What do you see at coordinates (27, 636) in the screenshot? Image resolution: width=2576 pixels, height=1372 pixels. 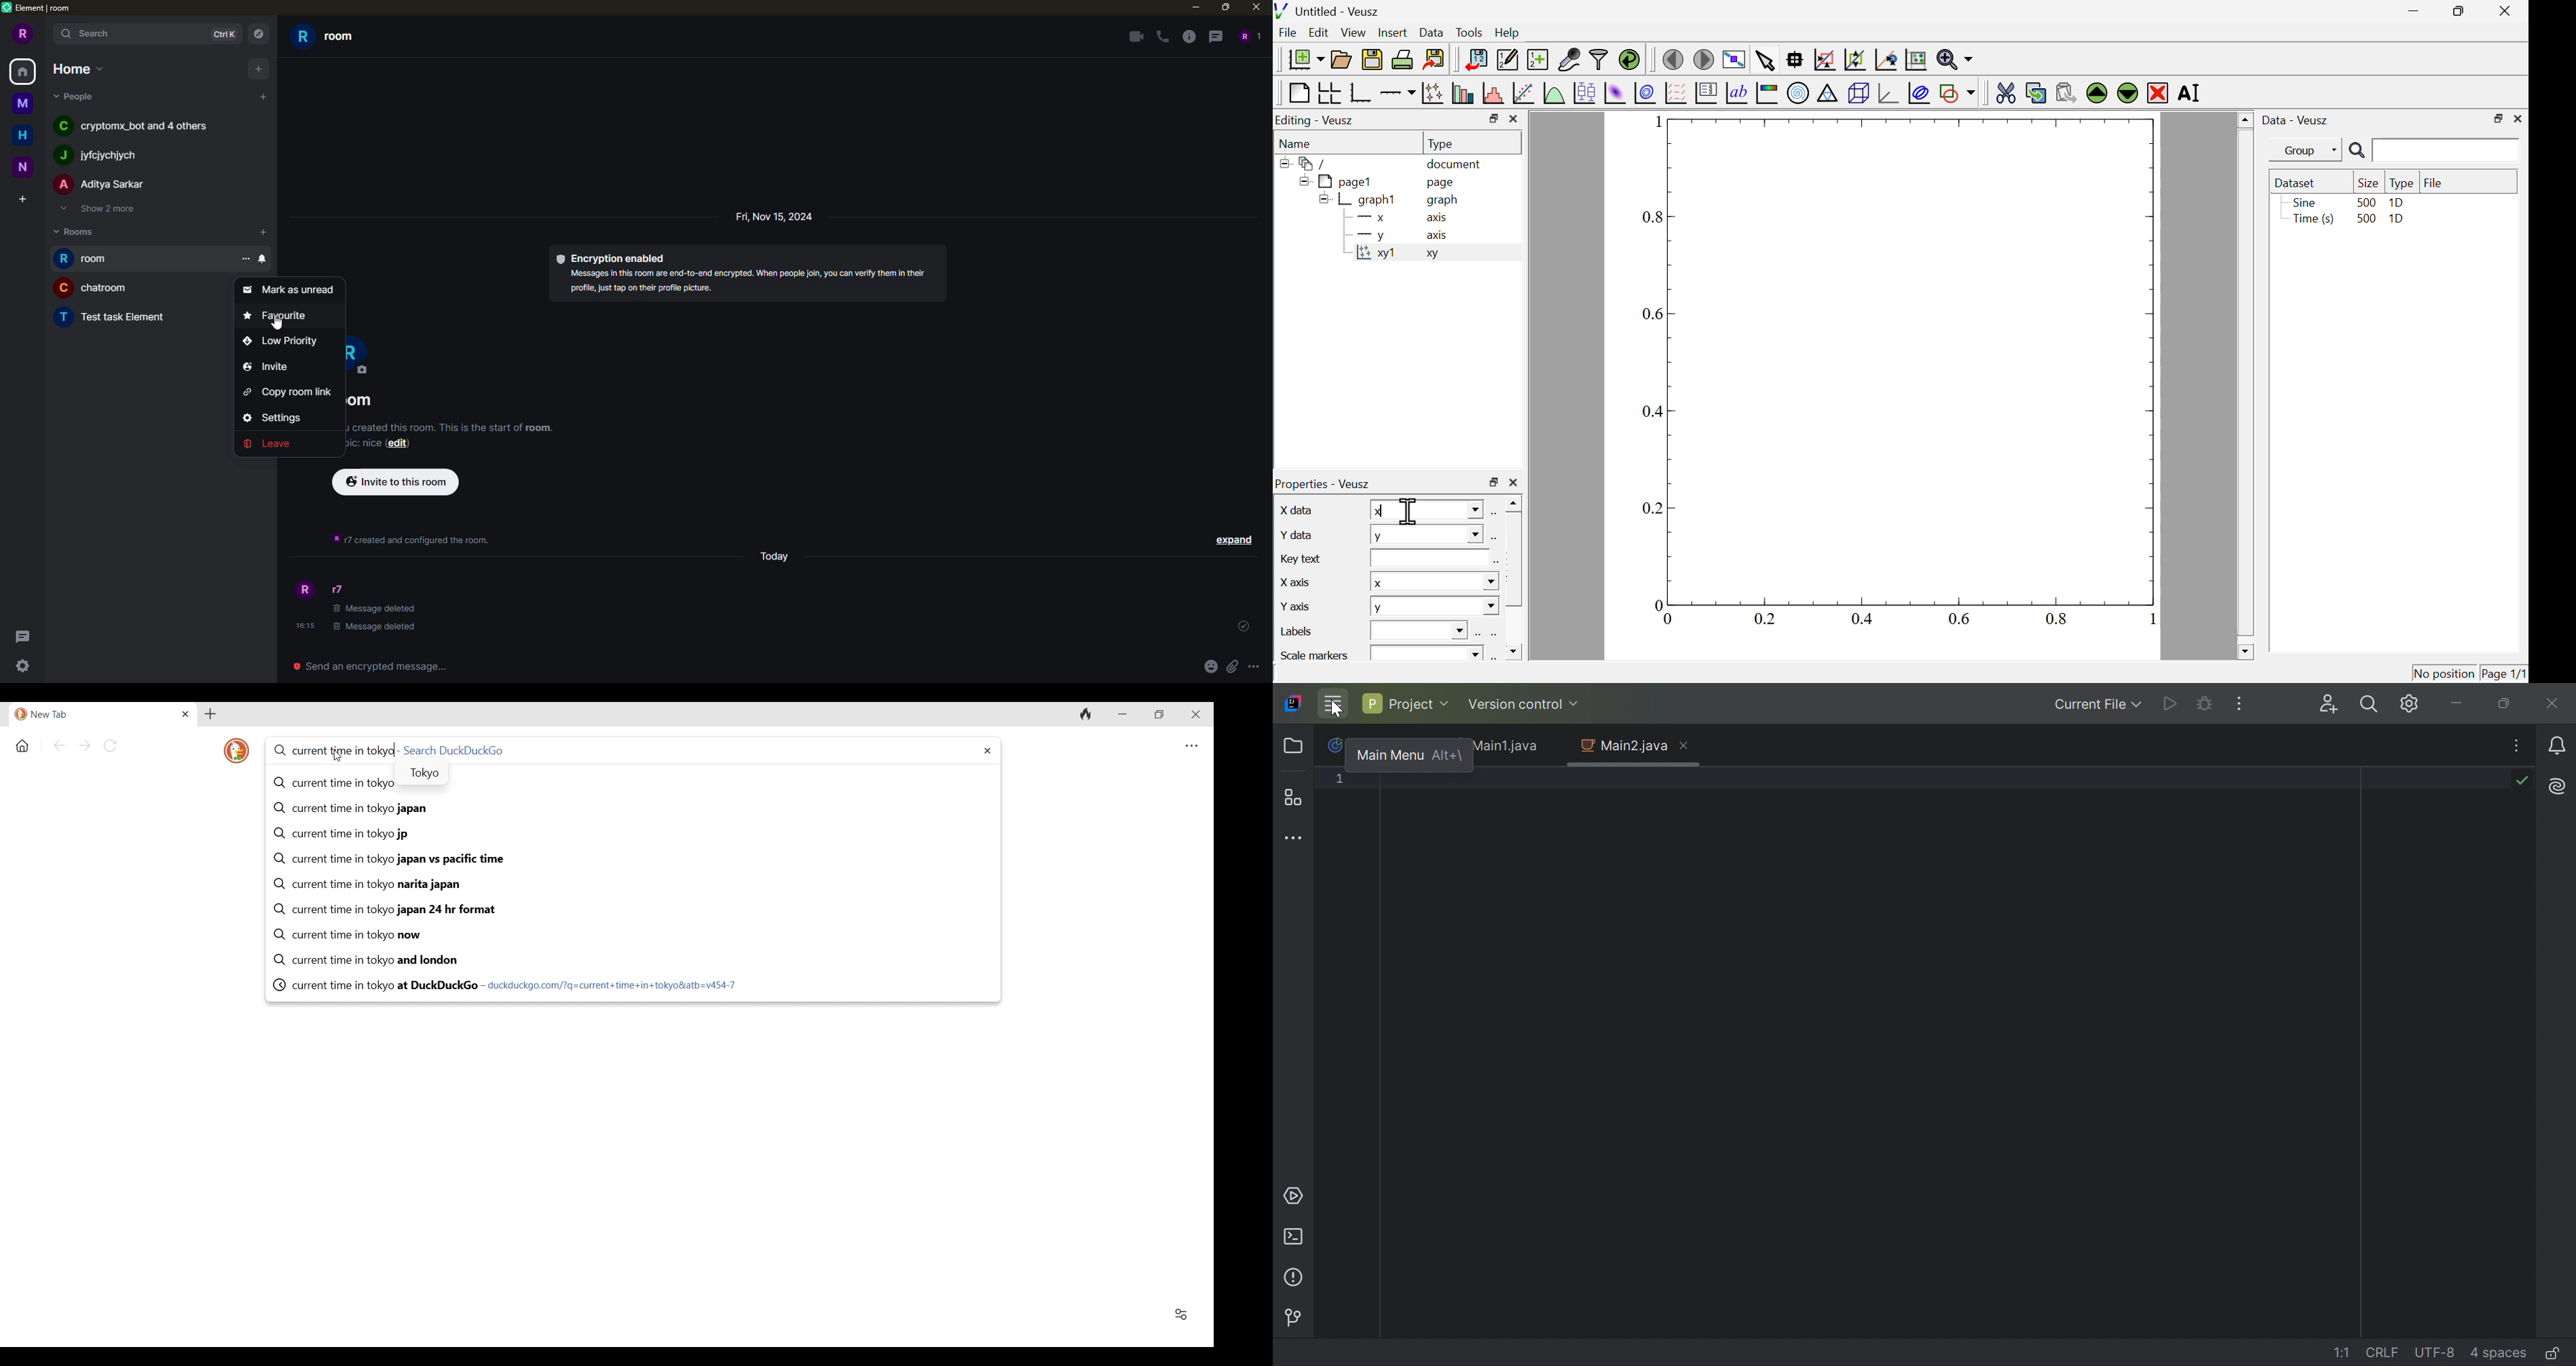 I see `threads` at bounding box center [27, 636].